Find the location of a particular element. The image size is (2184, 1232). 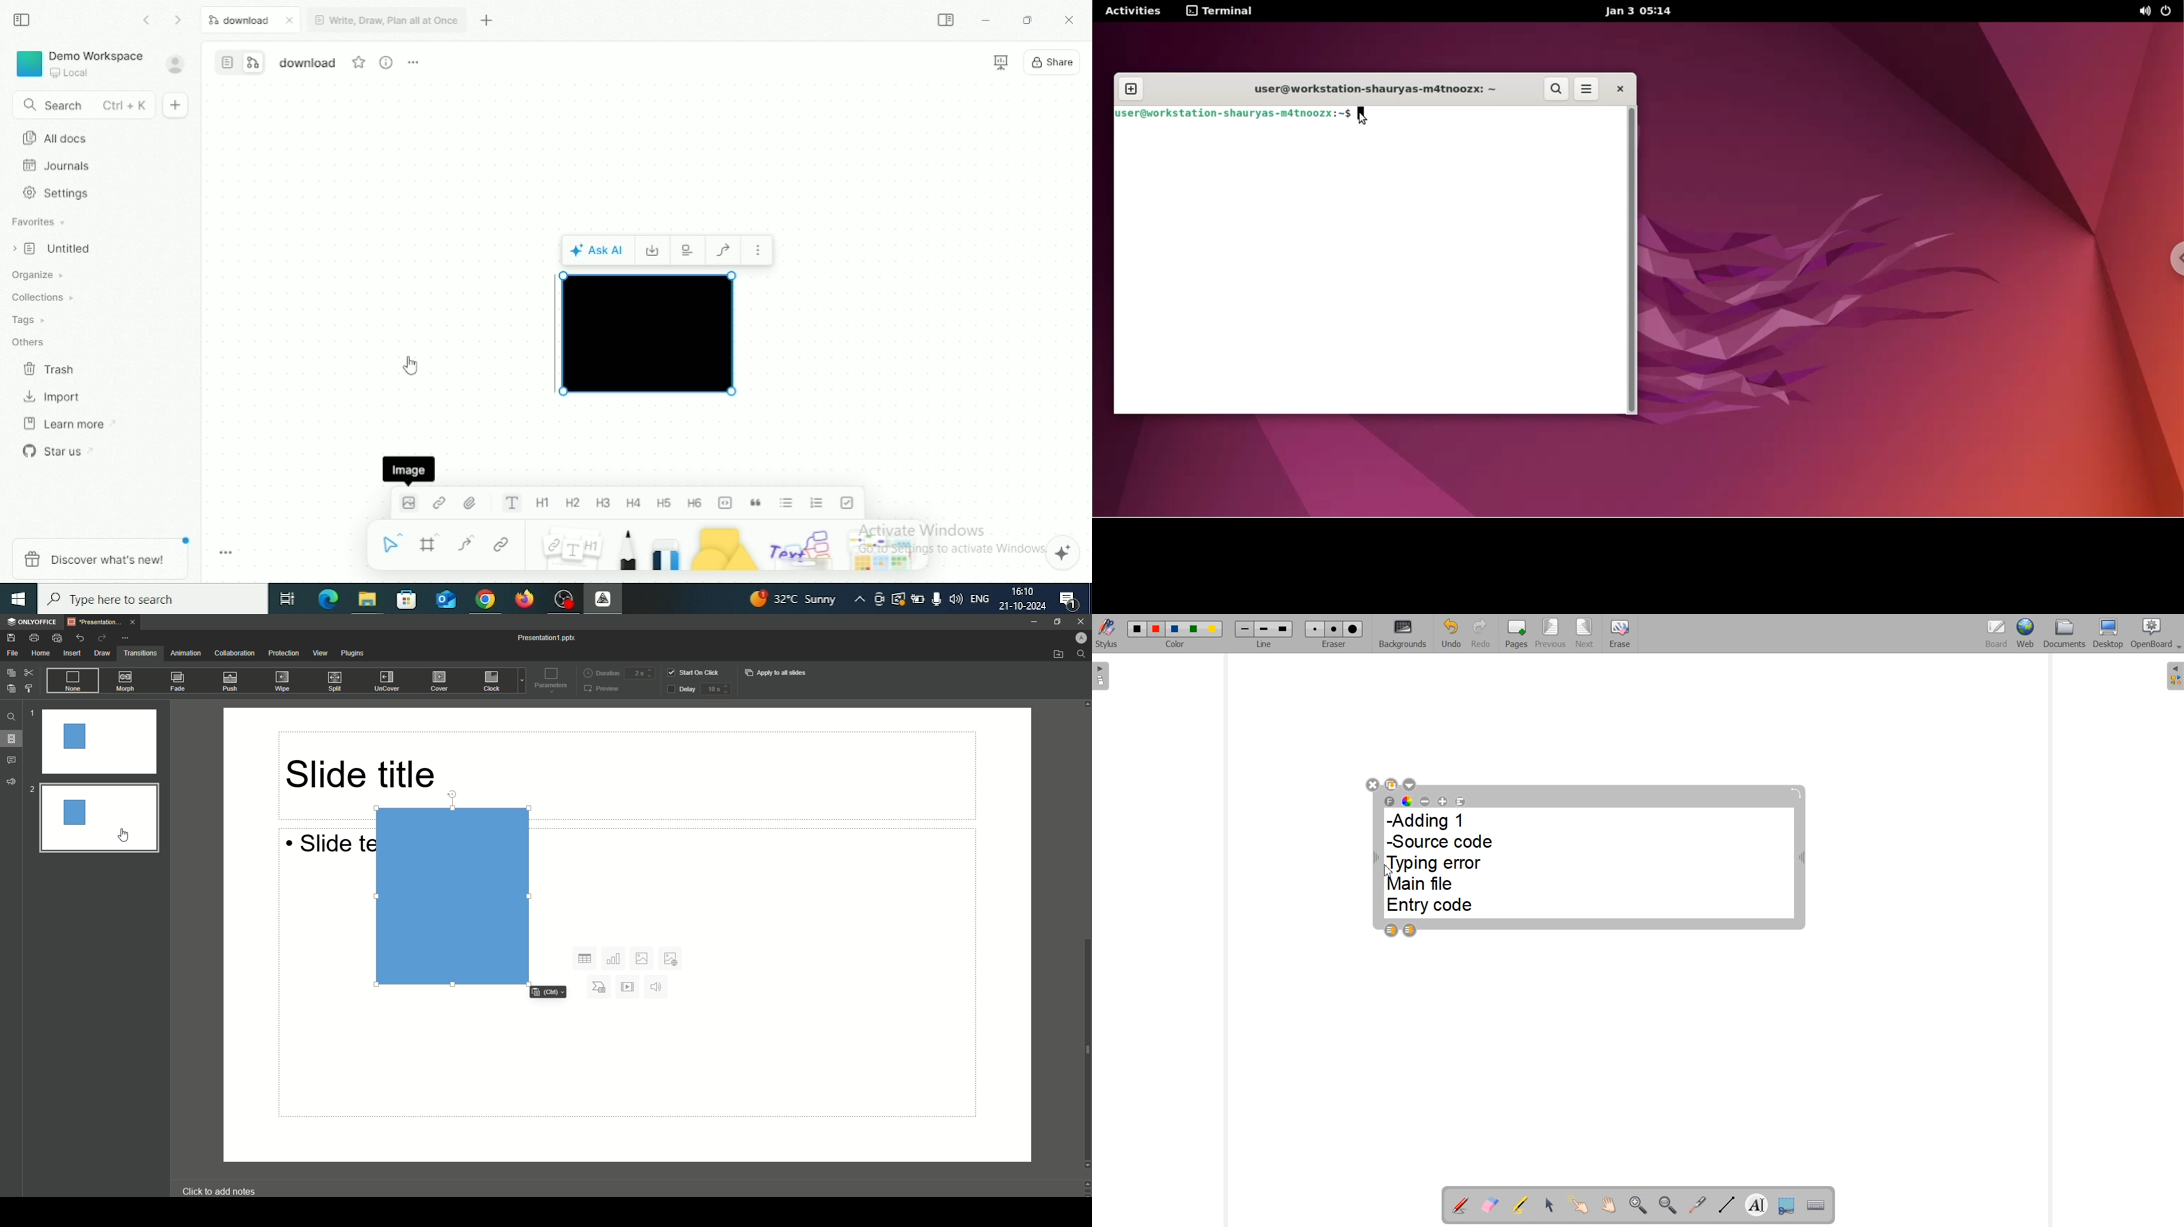

Chart is located at coordinates (615, 959).